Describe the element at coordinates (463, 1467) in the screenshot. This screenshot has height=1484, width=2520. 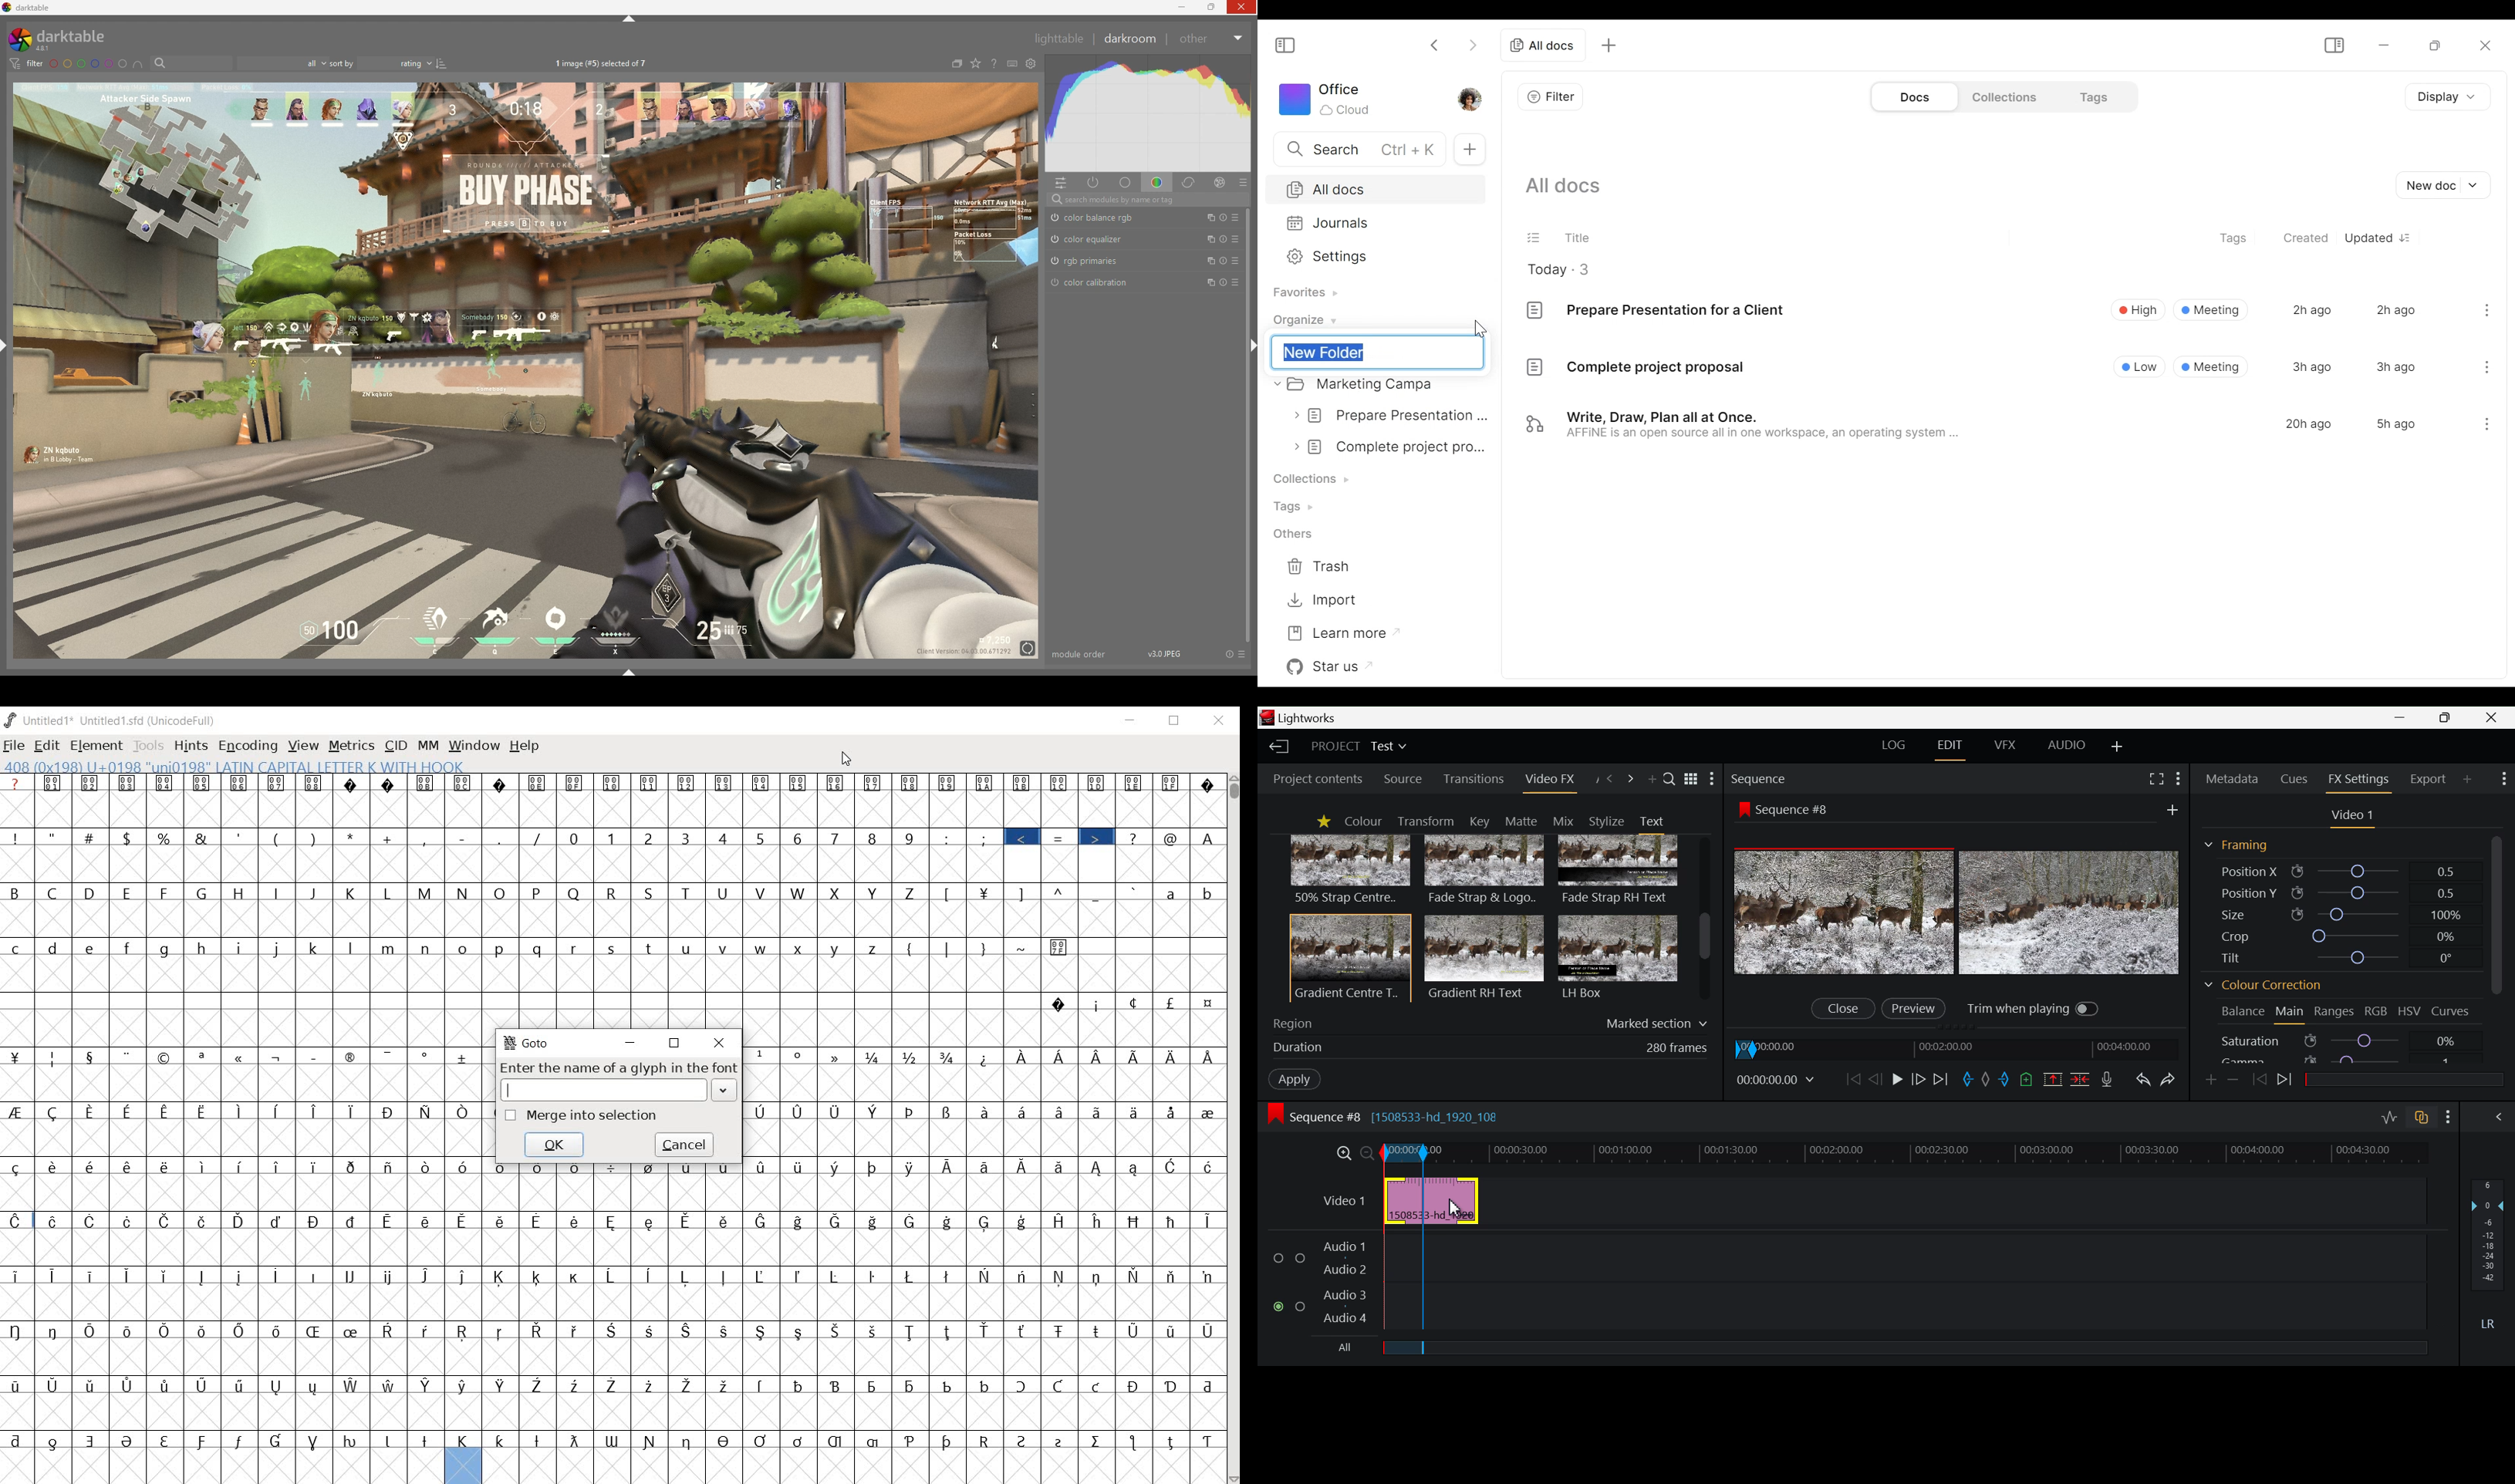
I see `edited glyph` at that location.